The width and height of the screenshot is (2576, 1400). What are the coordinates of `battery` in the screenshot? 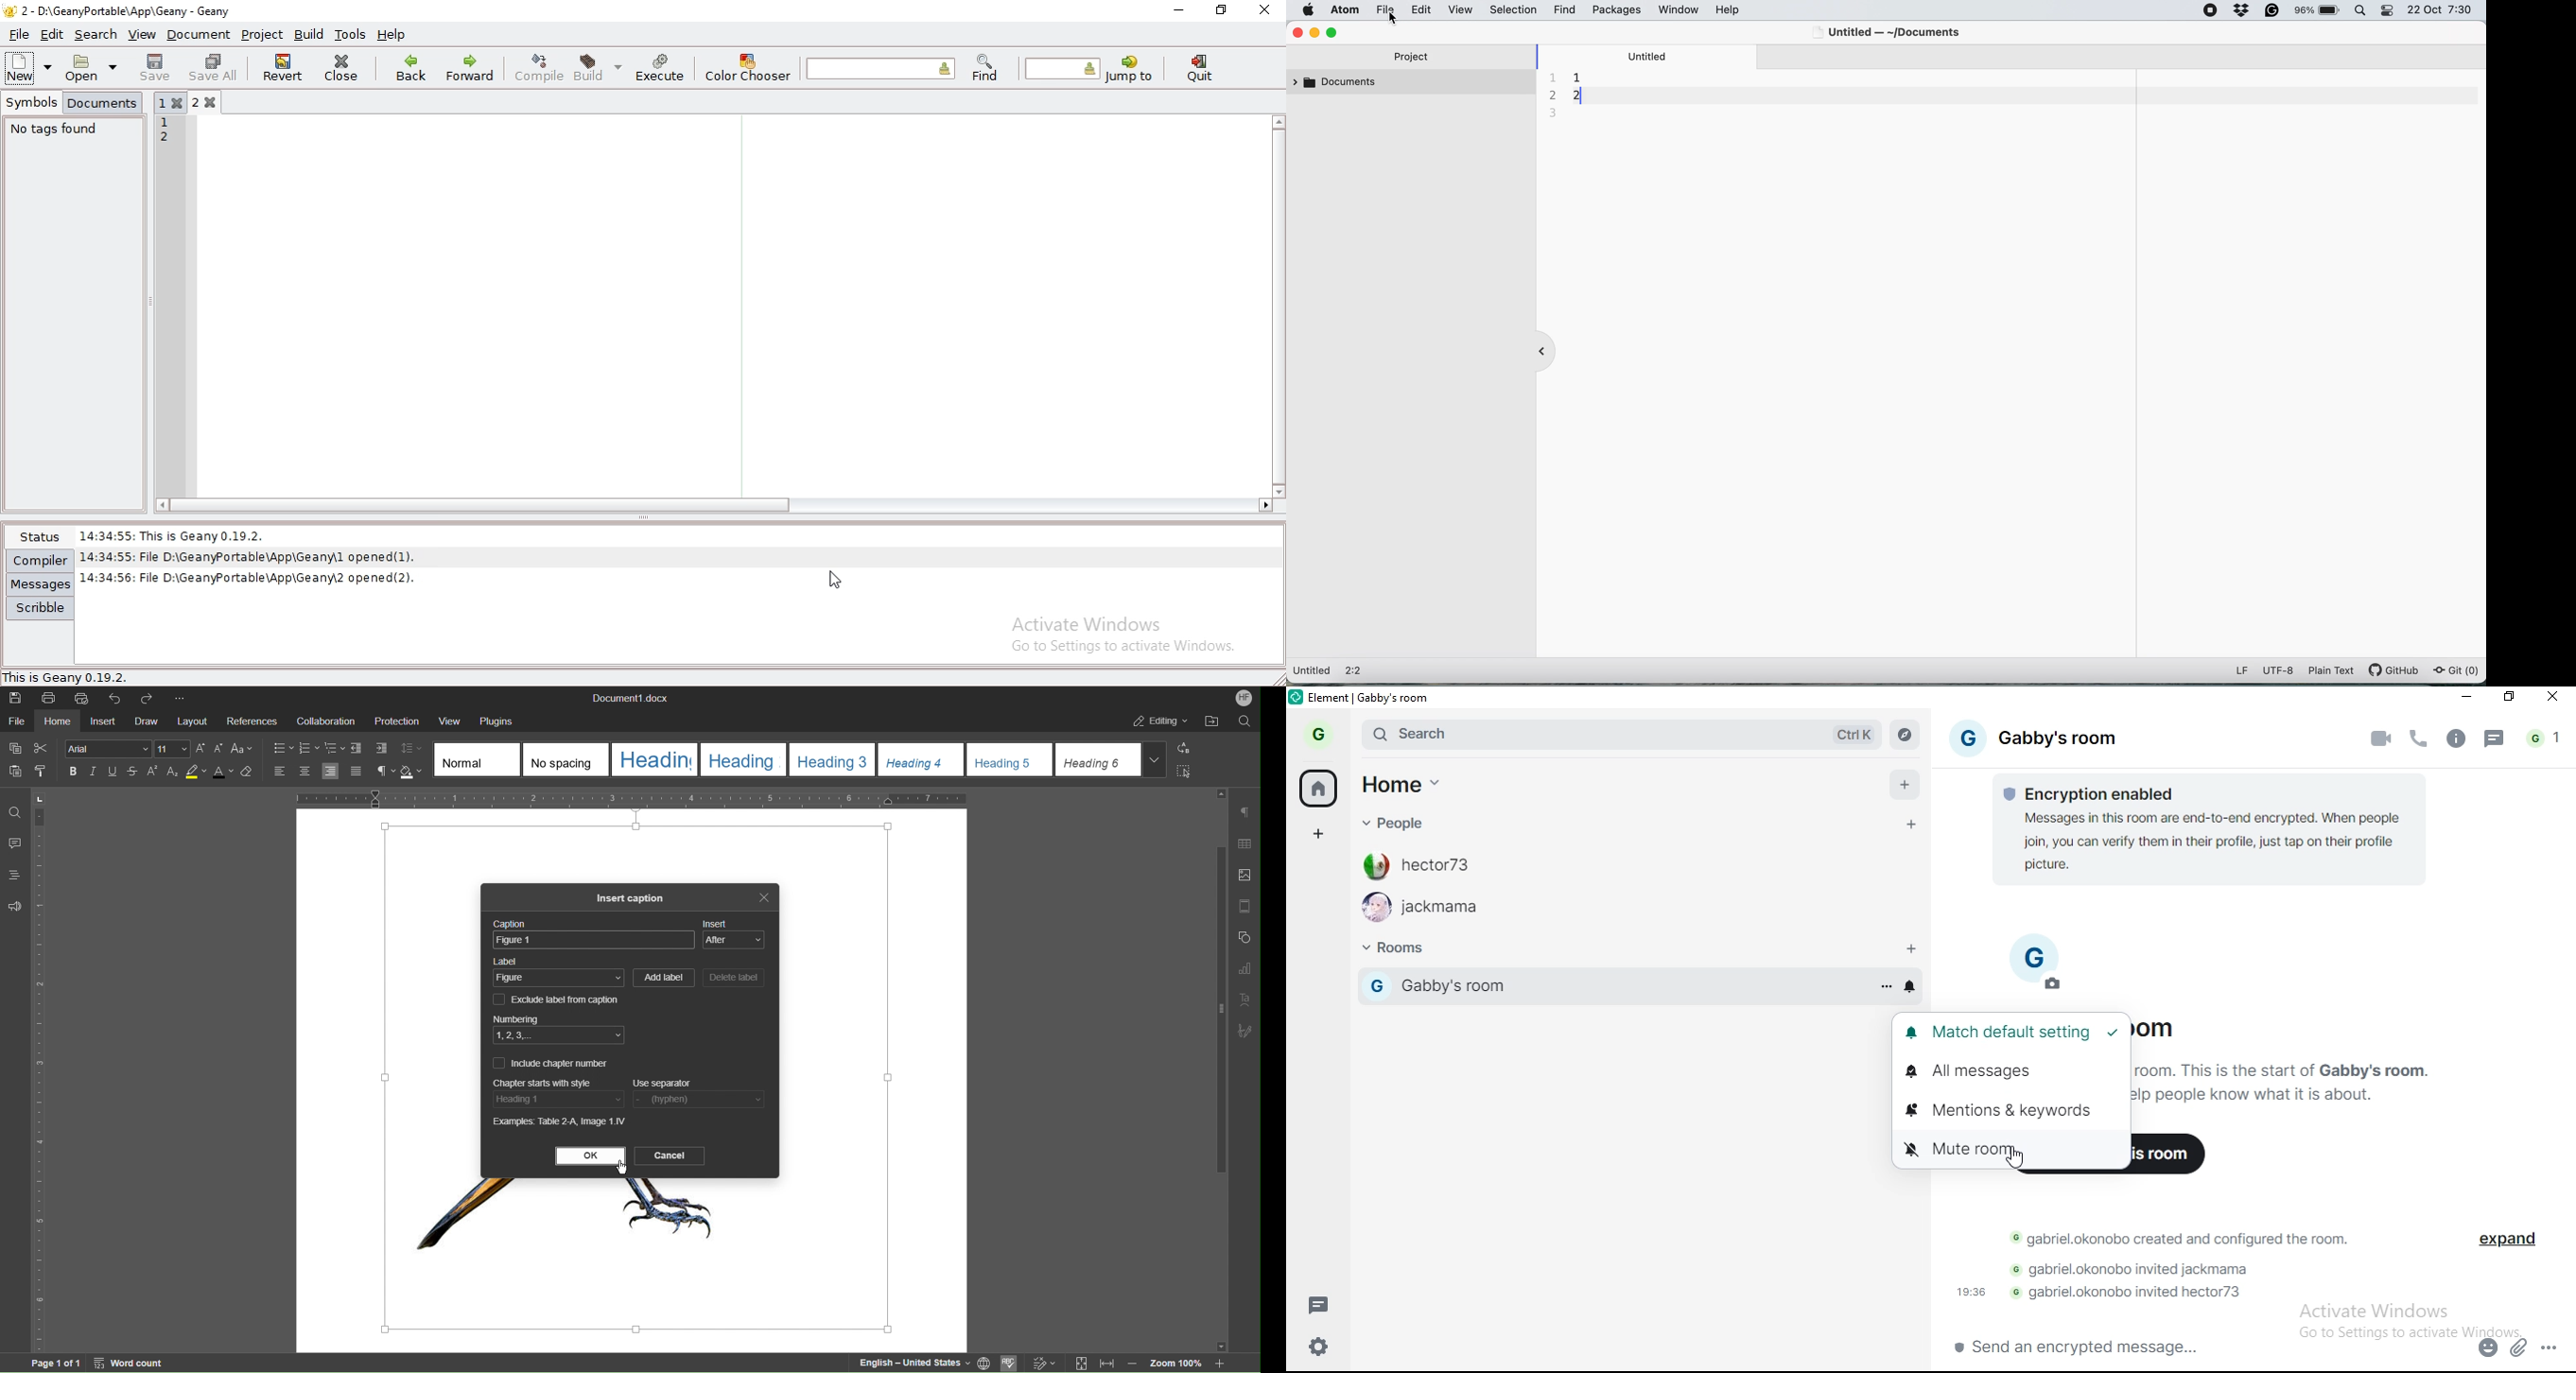 It's located at (2316, 12).